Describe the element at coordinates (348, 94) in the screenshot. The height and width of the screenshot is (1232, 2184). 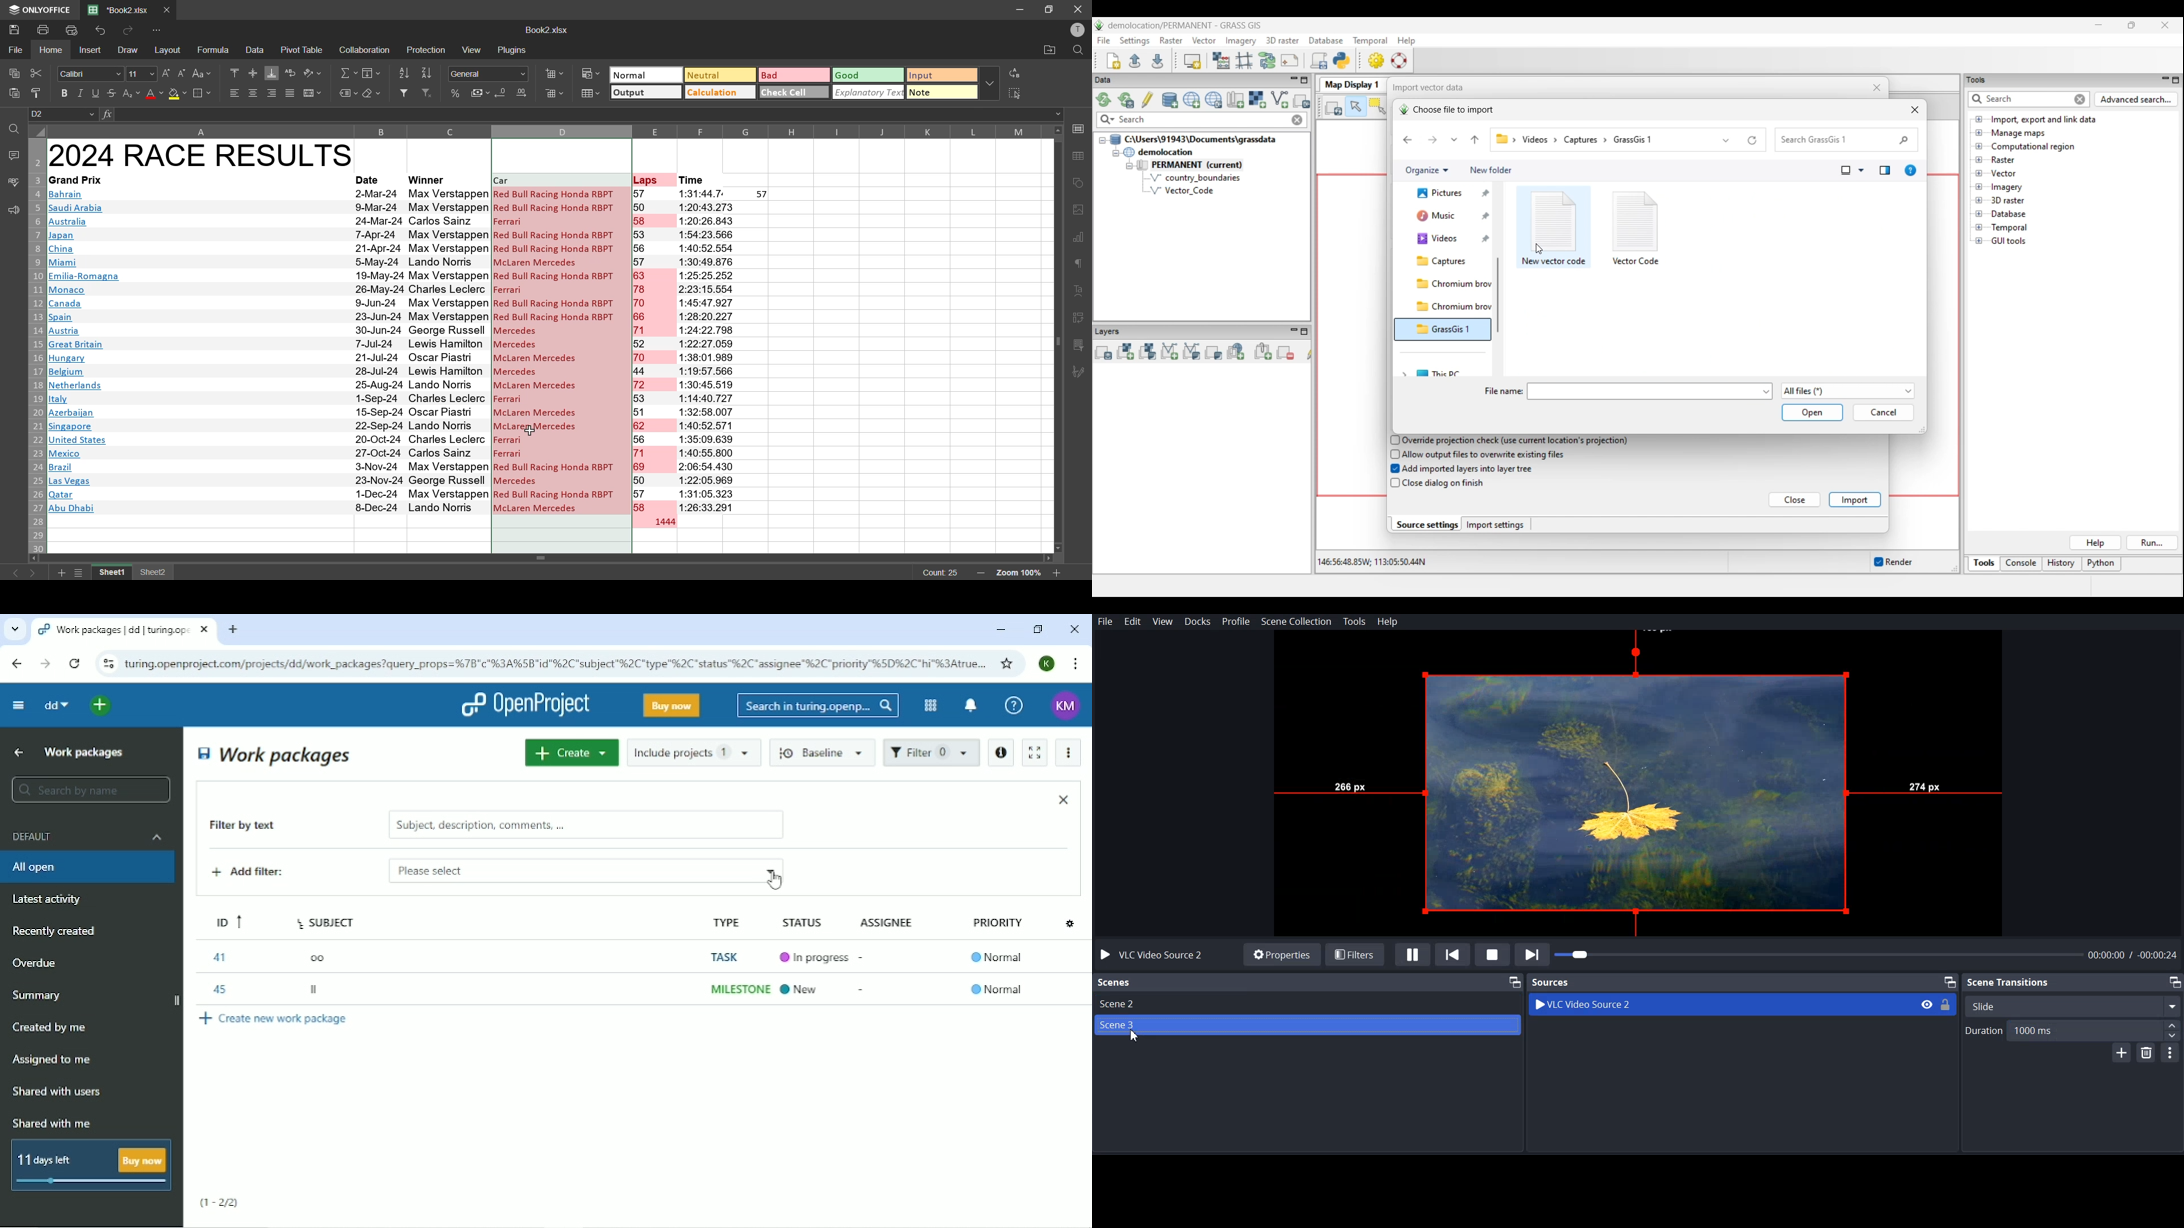
I see `named ranges` at that location.